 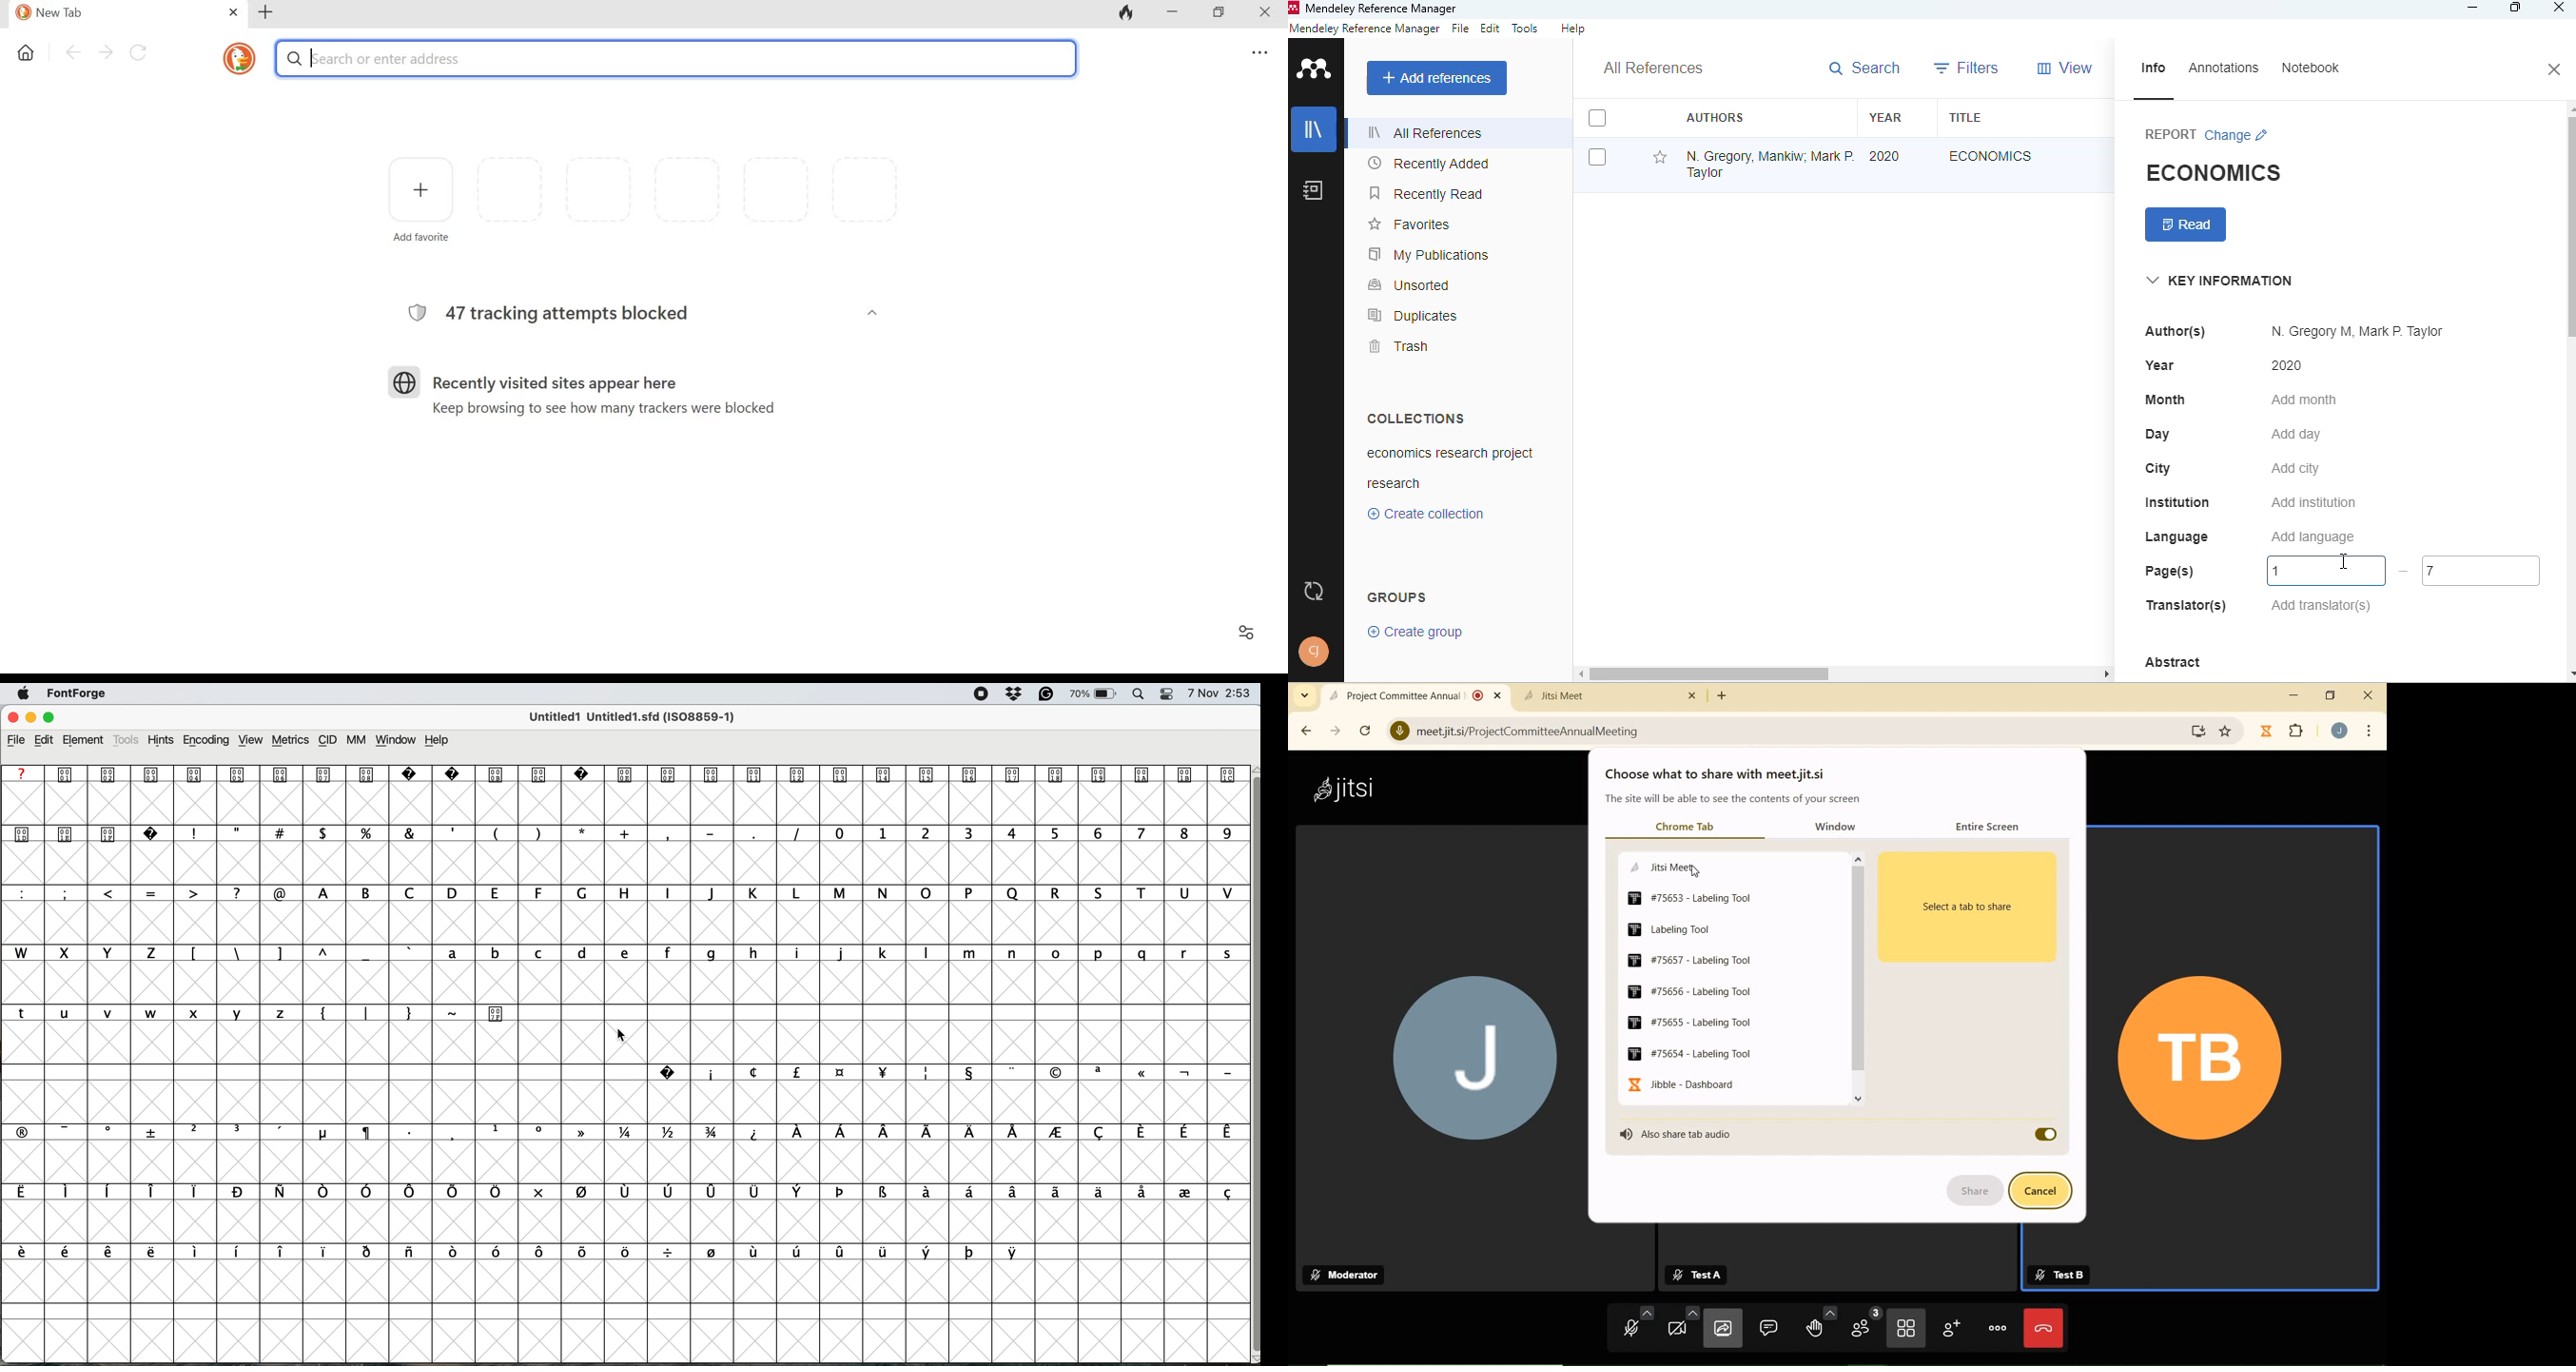 What do you see at coordinates (1250, 1061) in the screenshot?
I see `vertical scroll bar` at bounding box center [1250, 1061].